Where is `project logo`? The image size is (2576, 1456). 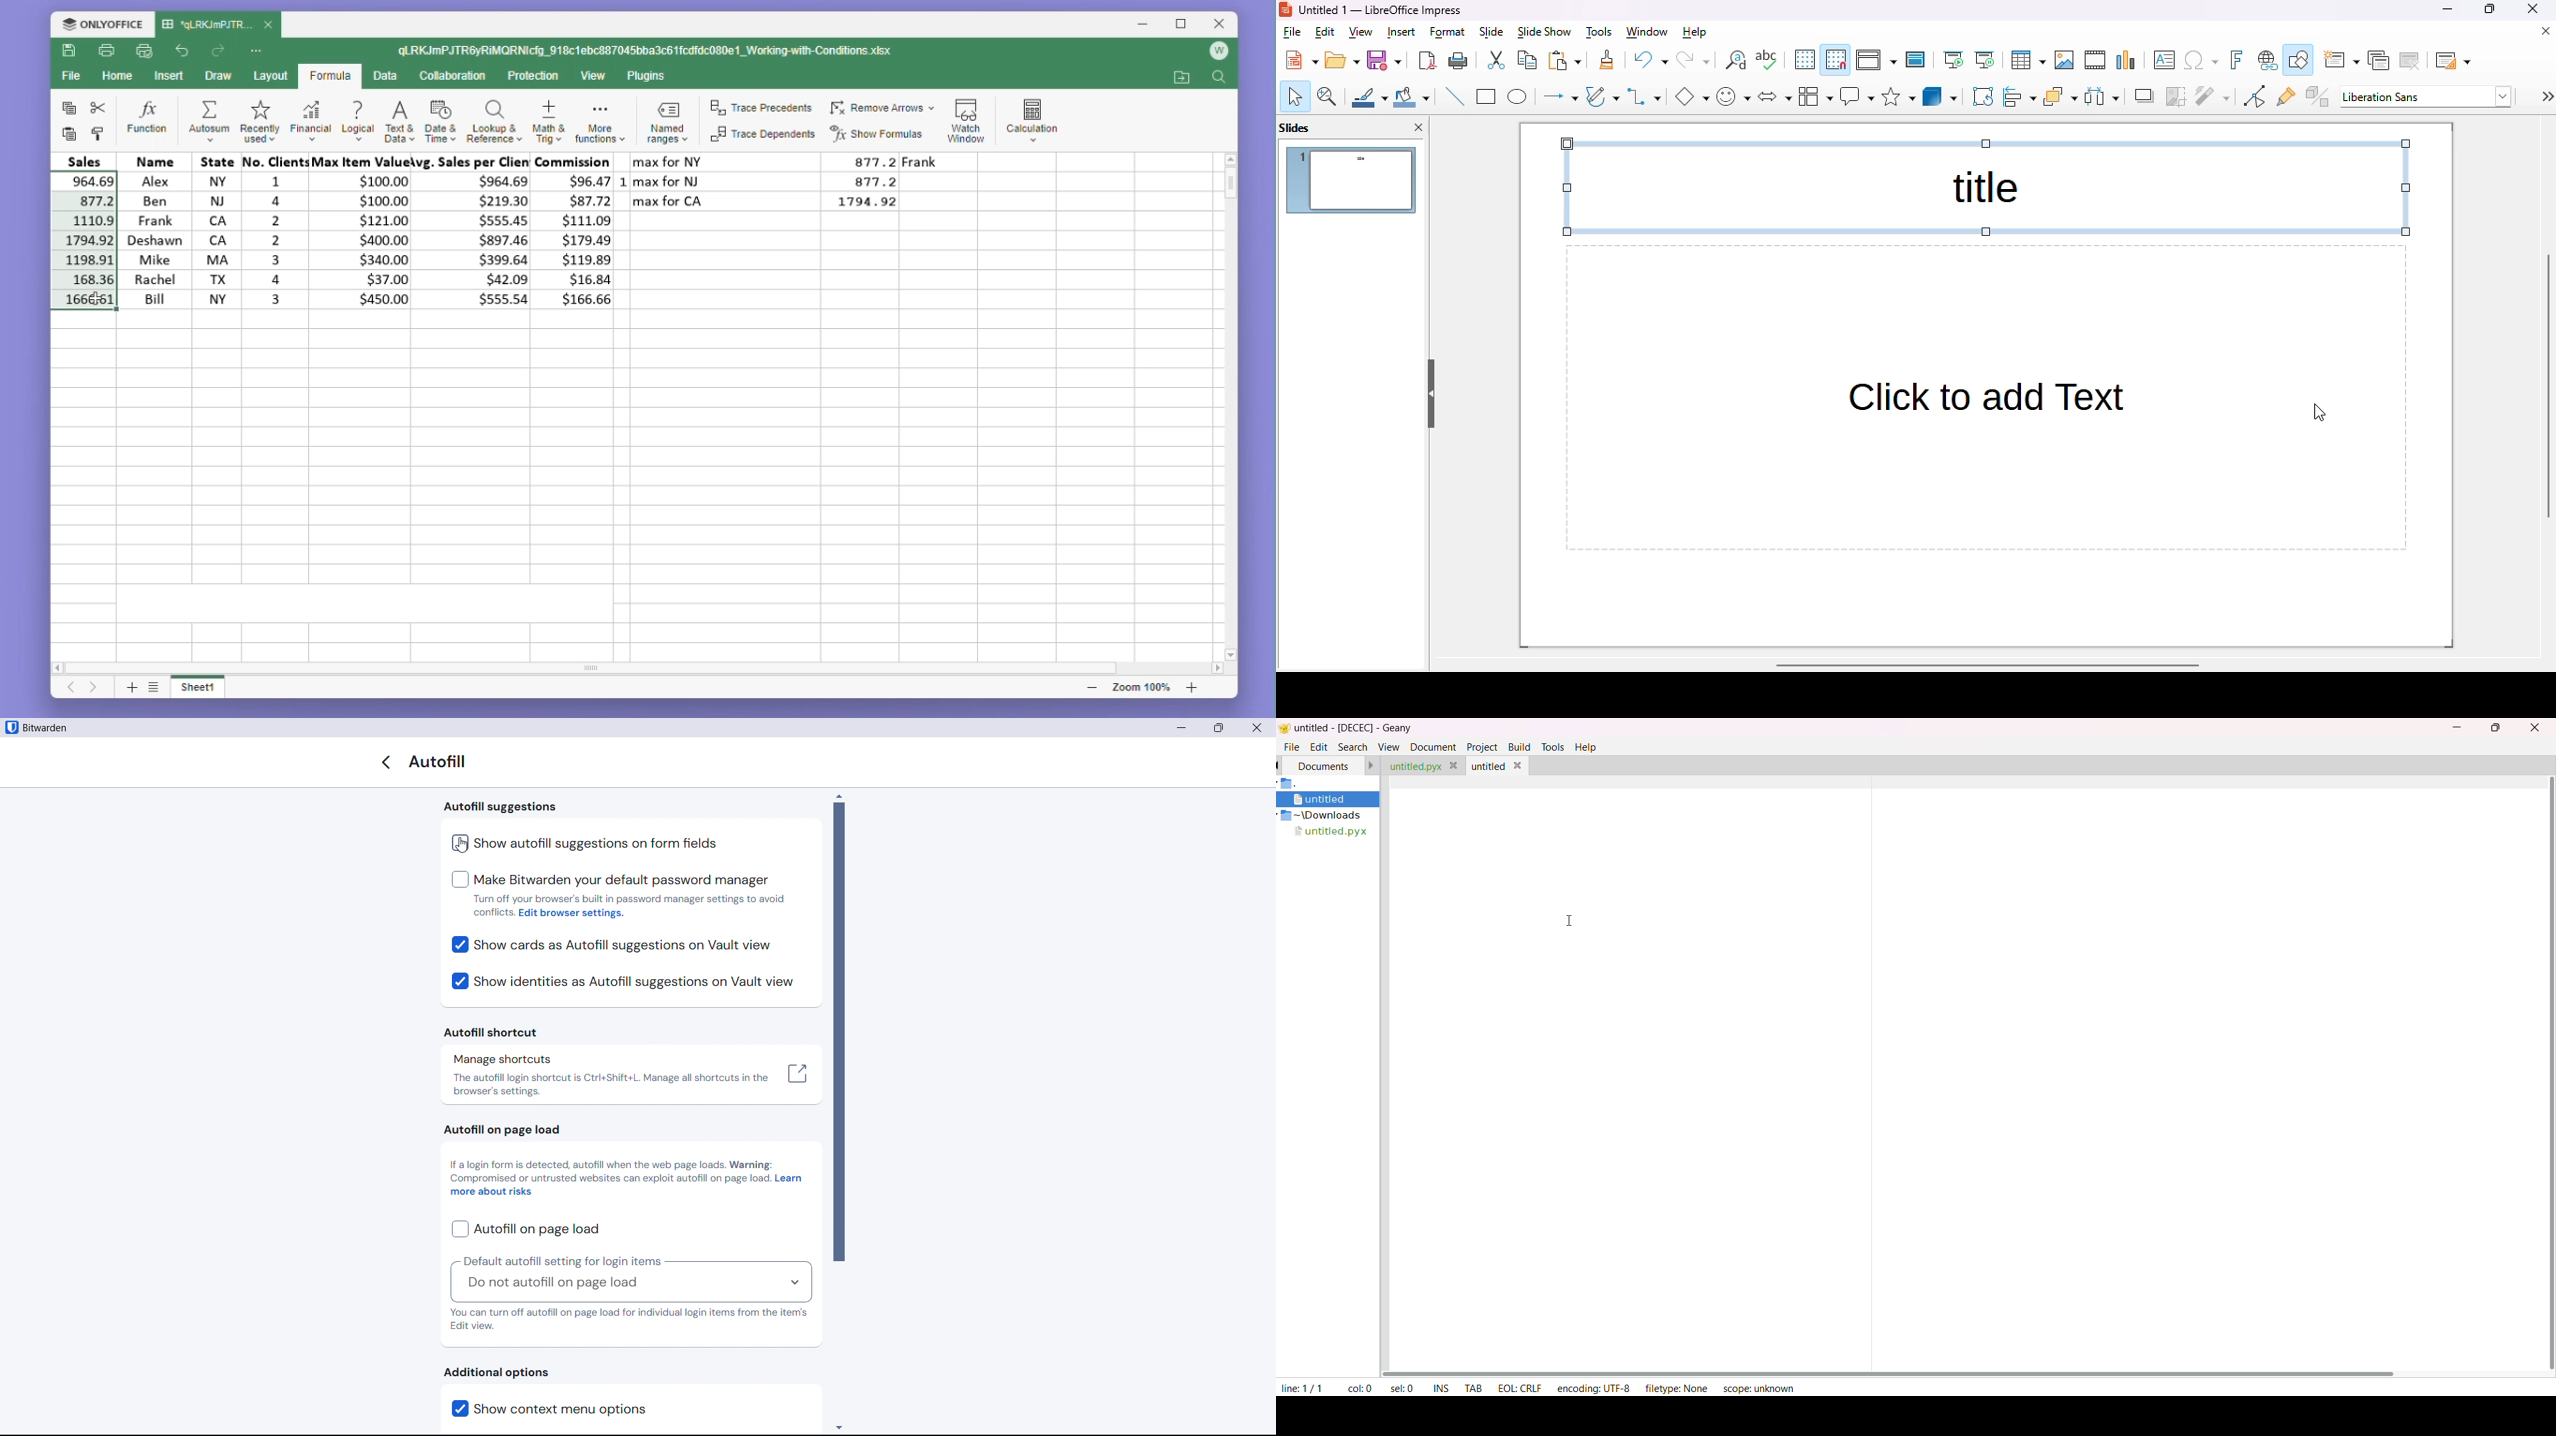 project logo is located at coordinates (1290, 784).